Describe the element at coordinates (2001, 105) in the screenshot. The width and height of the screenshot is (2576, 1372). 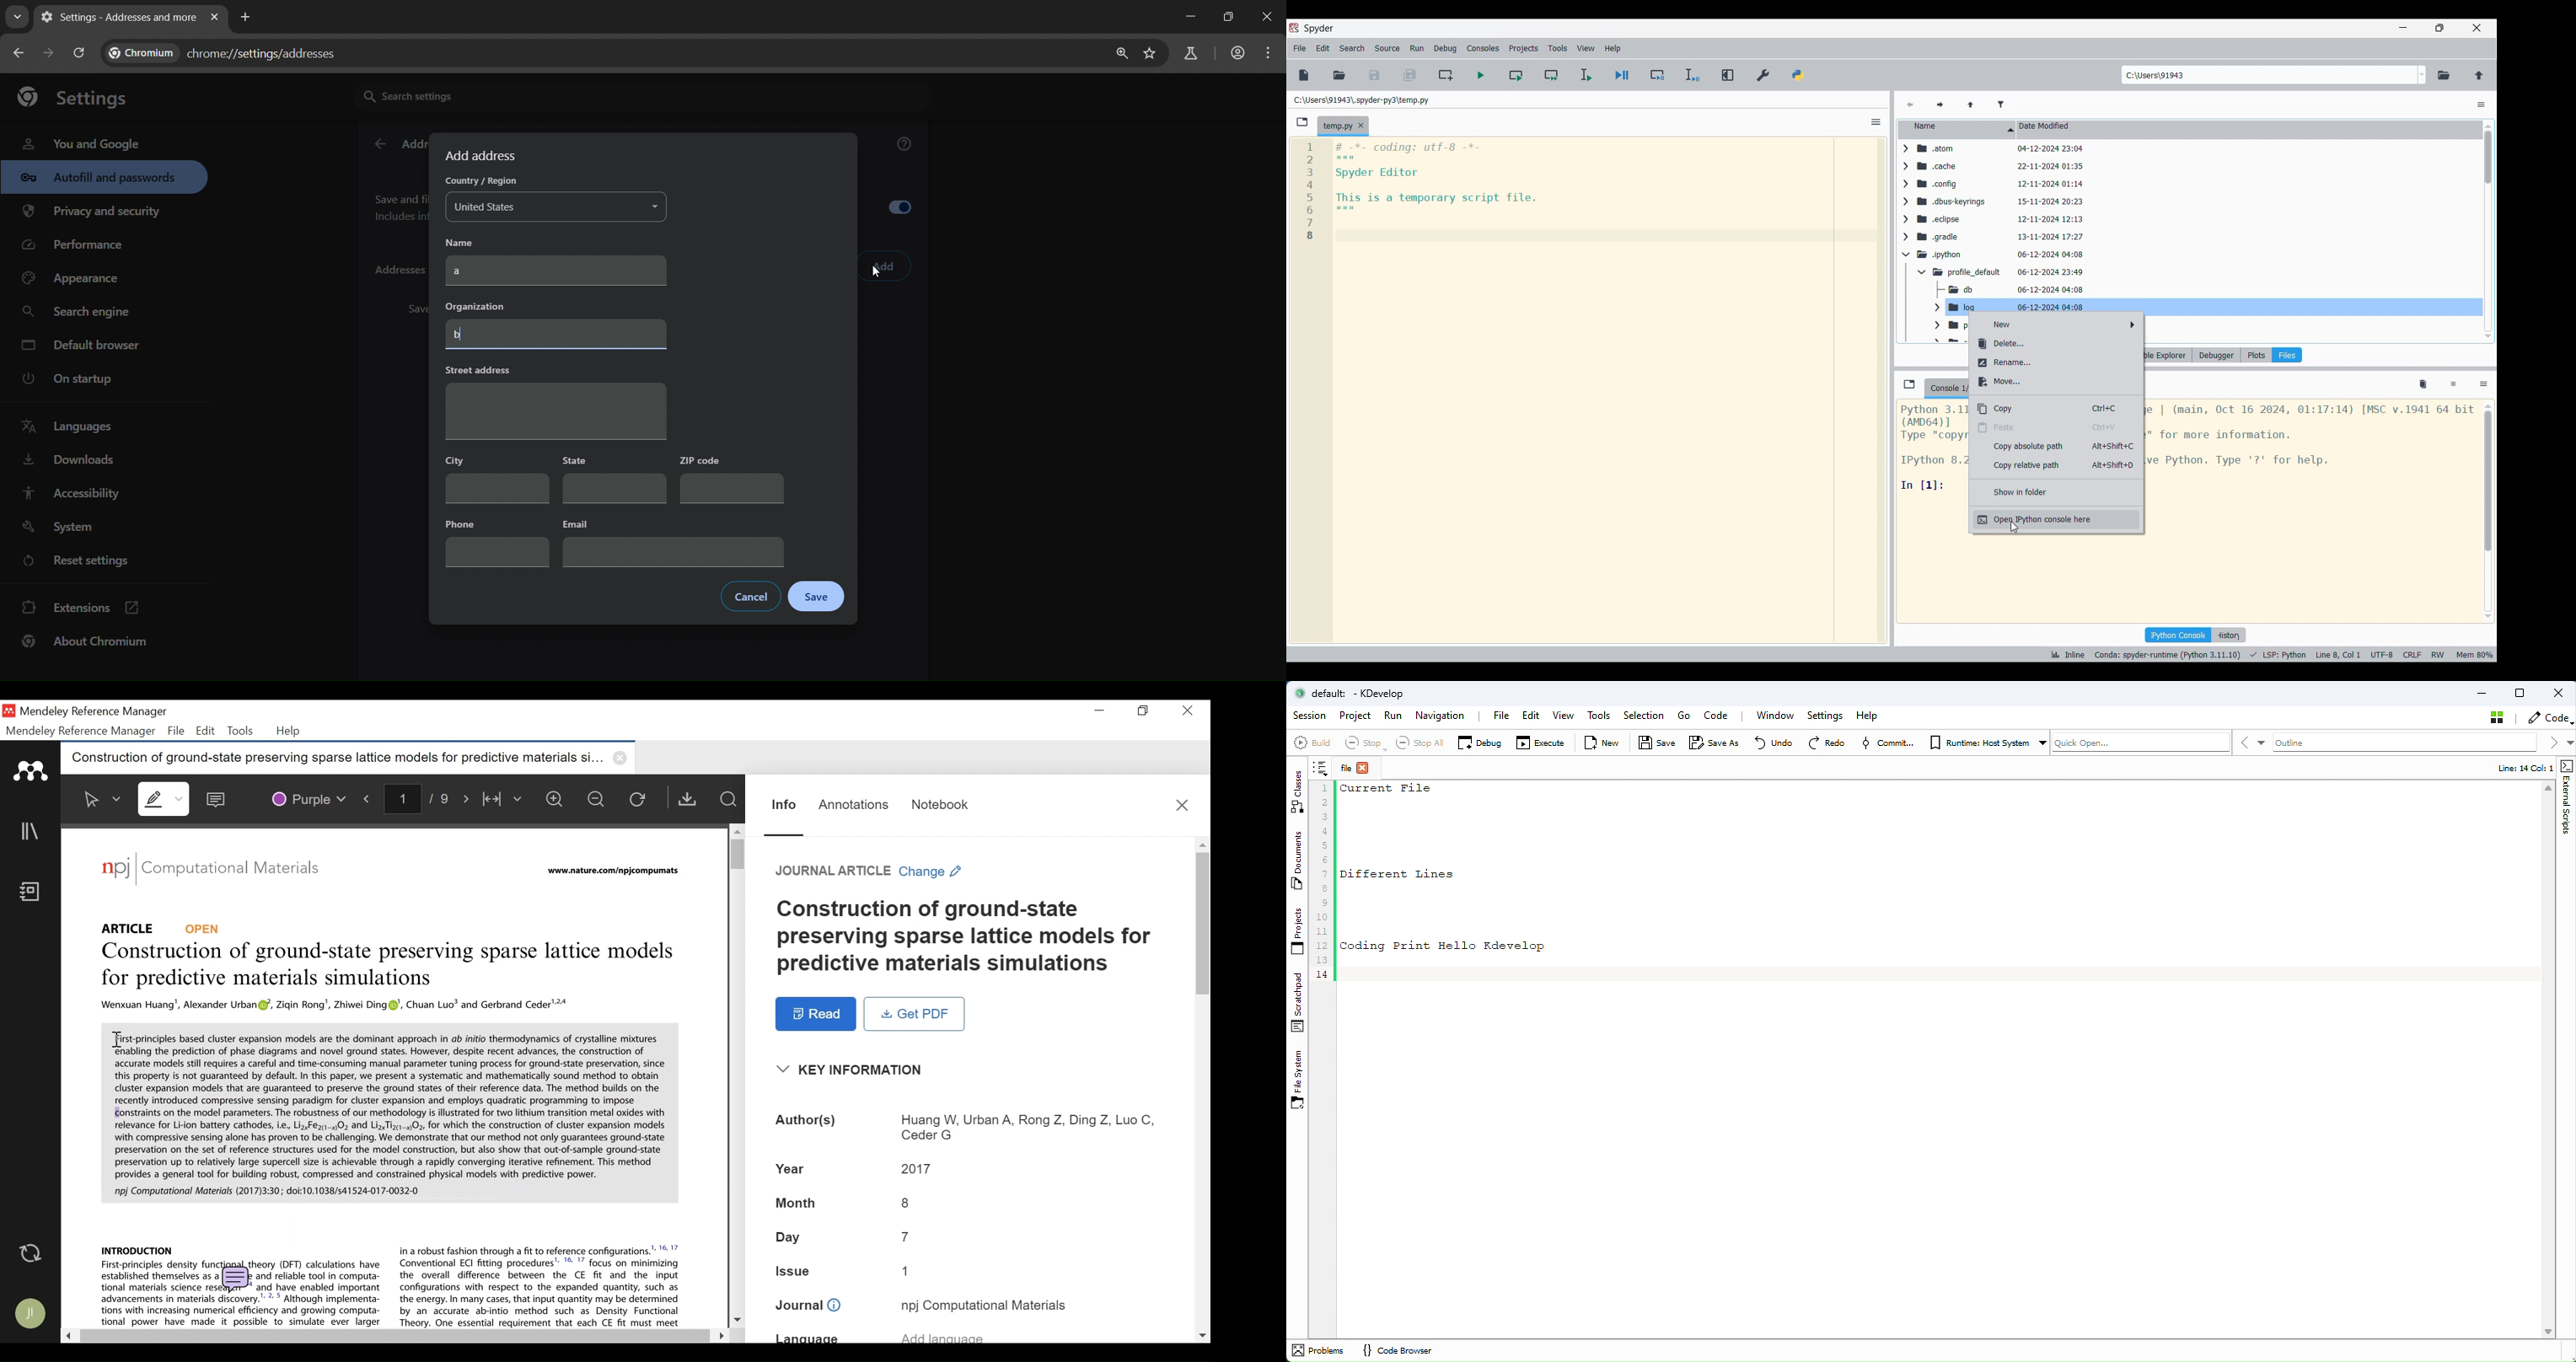
I see `Filter` at that location.